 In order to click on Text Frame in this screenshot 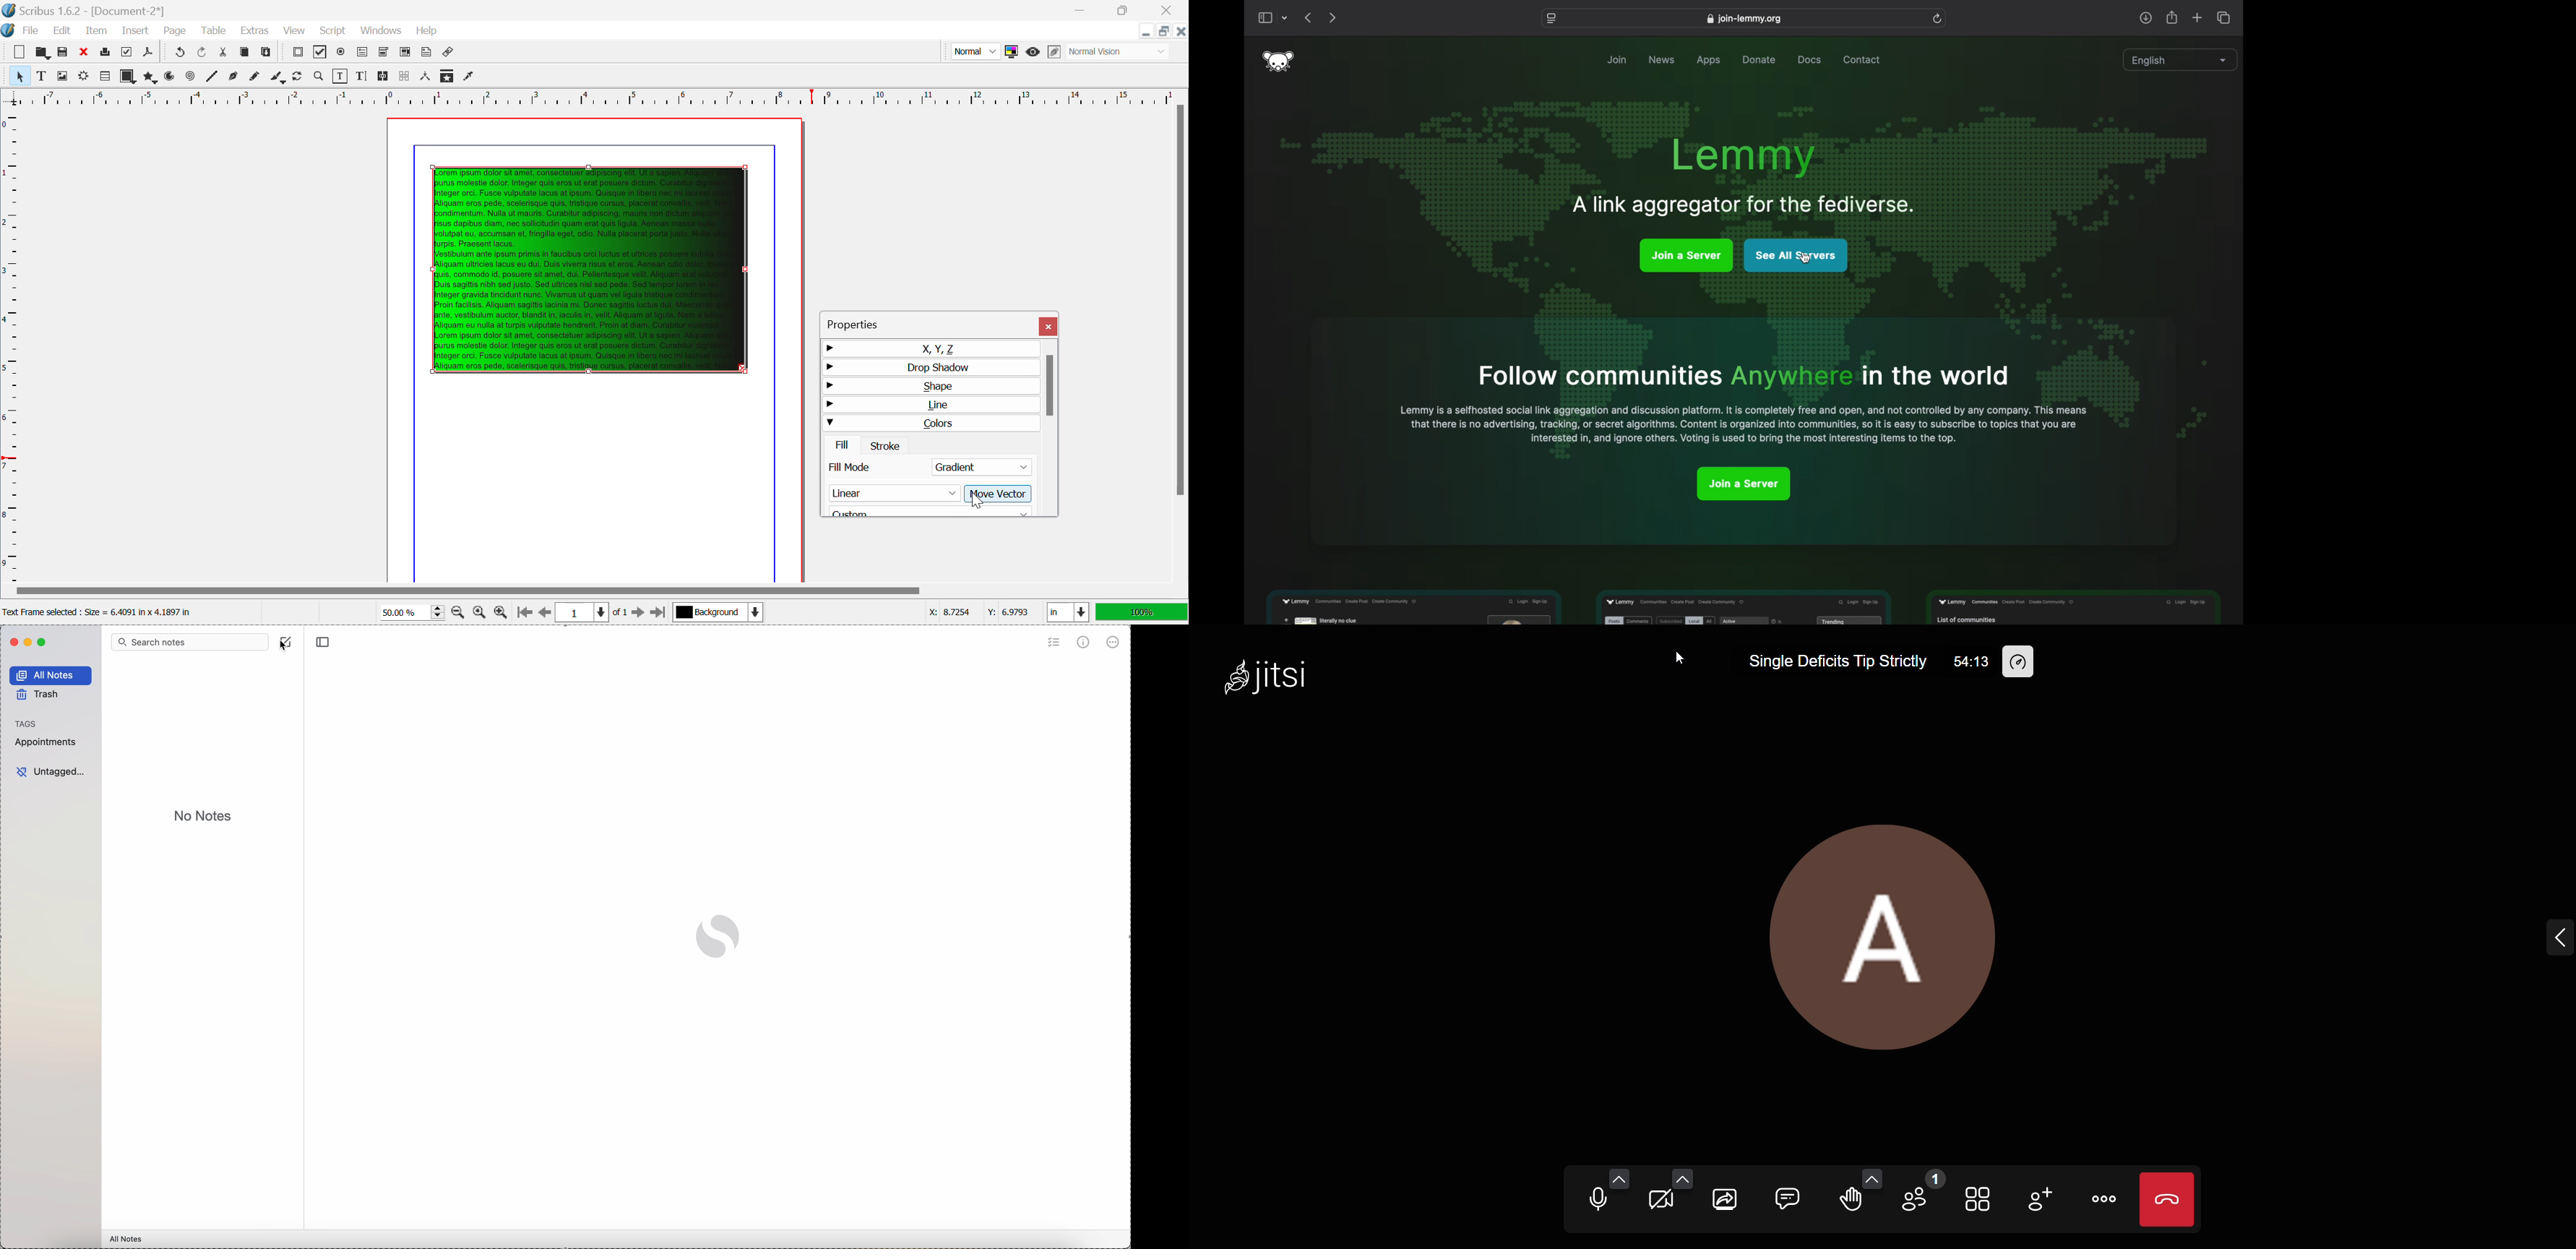, I will do `click(41, 76)`.